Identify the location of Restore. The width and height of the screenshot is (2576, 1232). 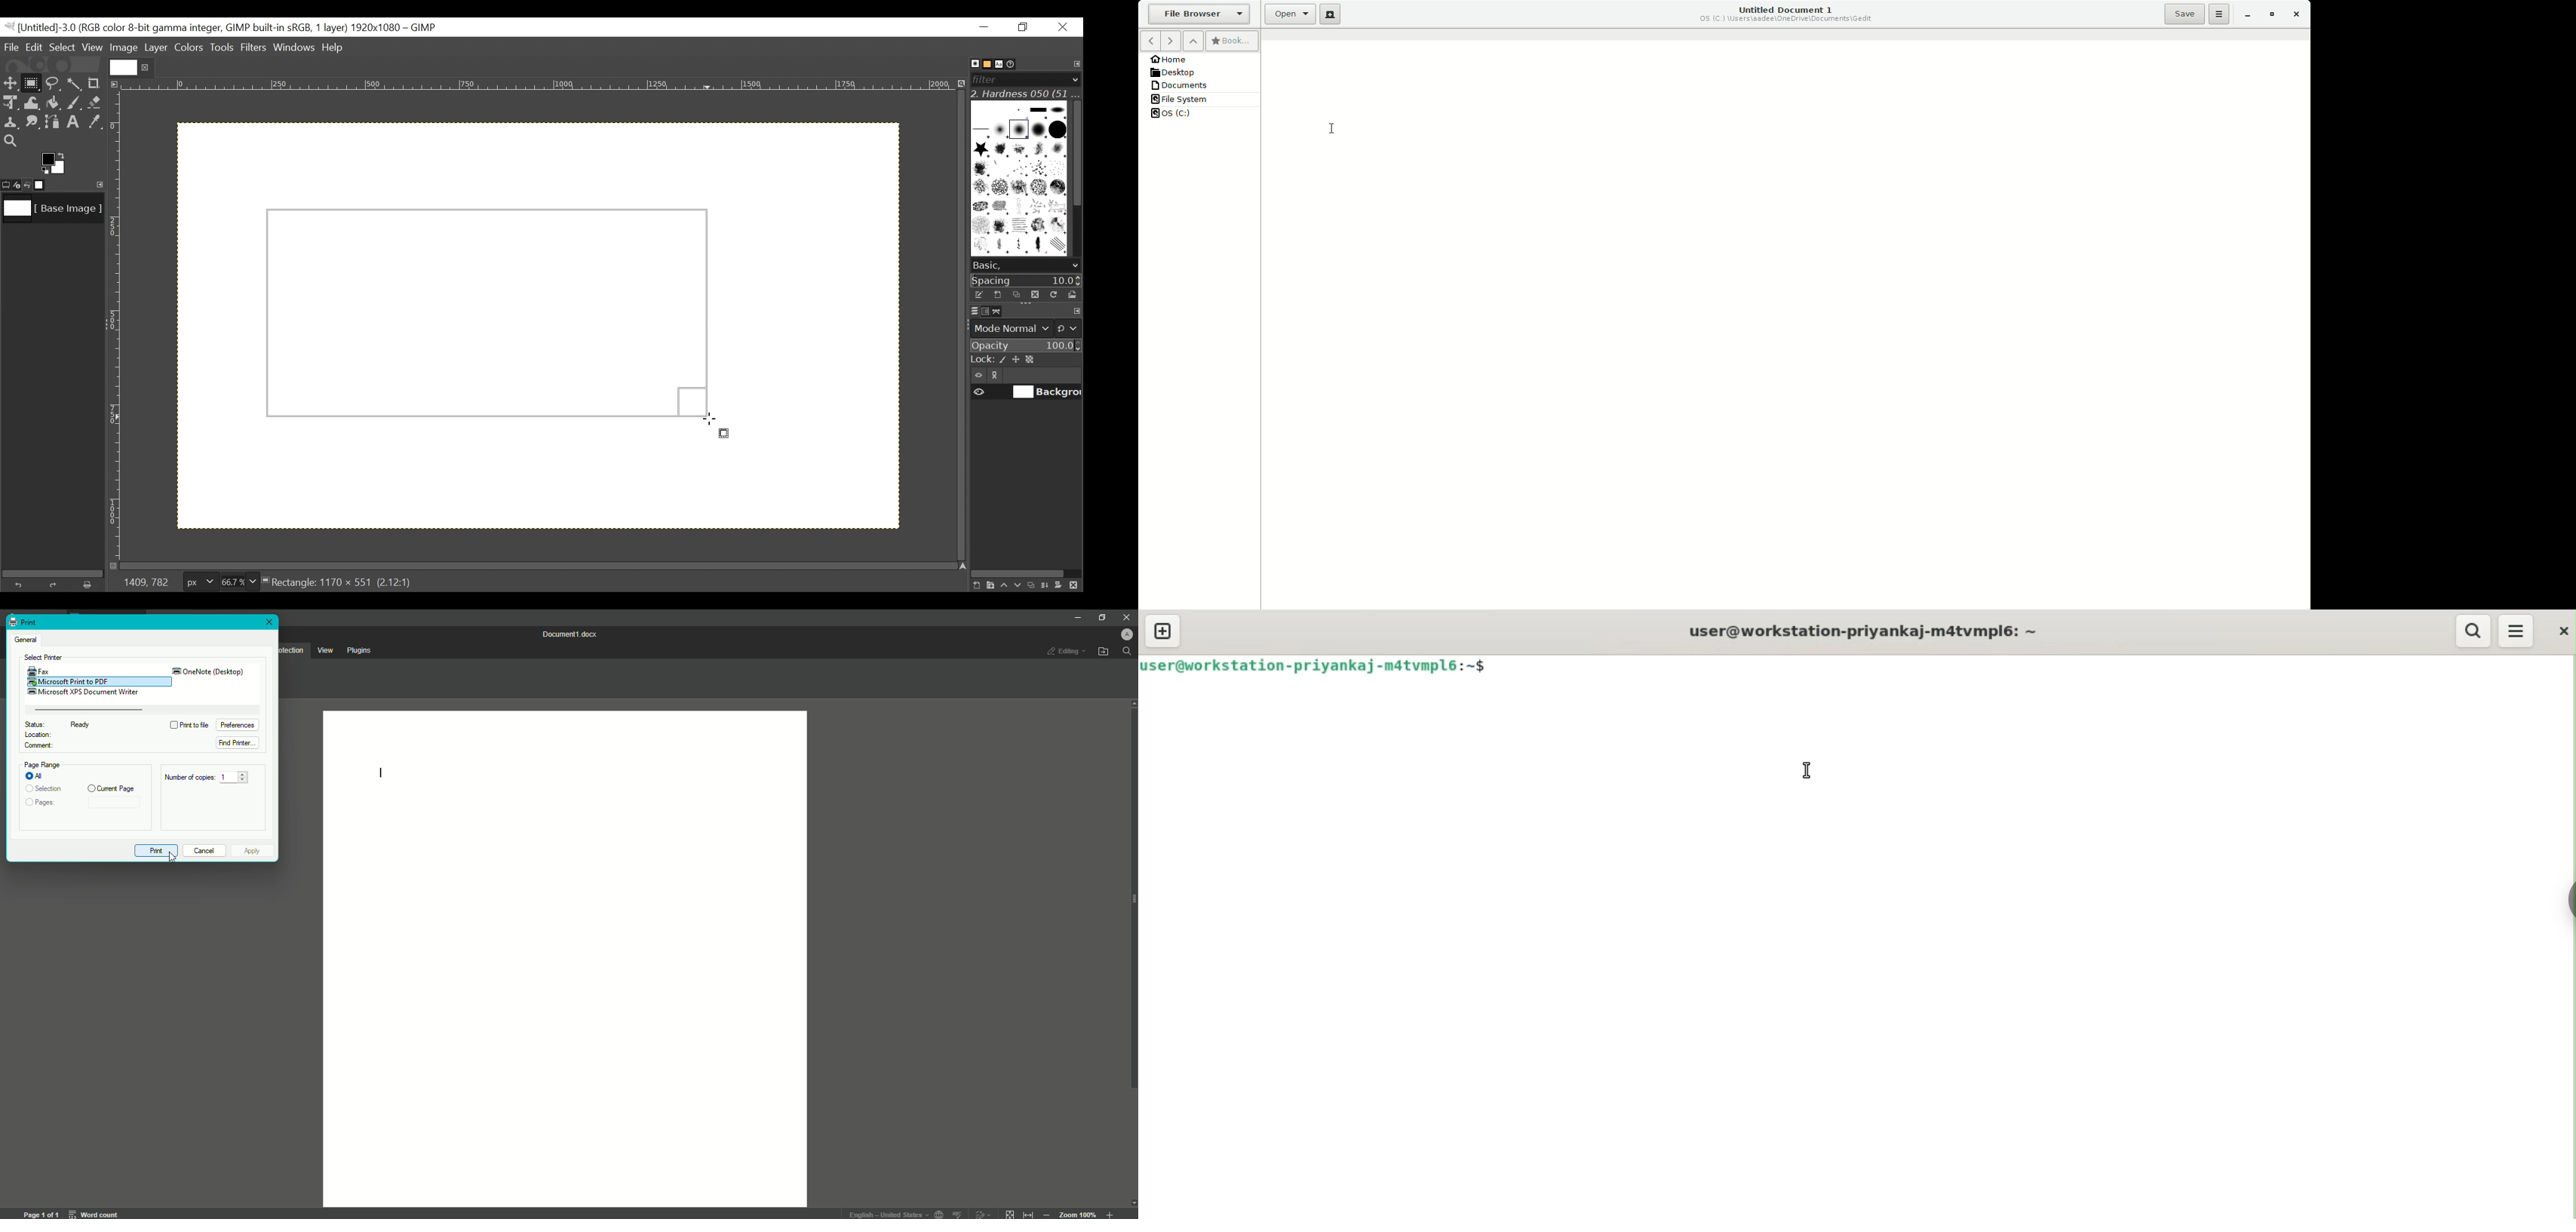
(1097, 617).